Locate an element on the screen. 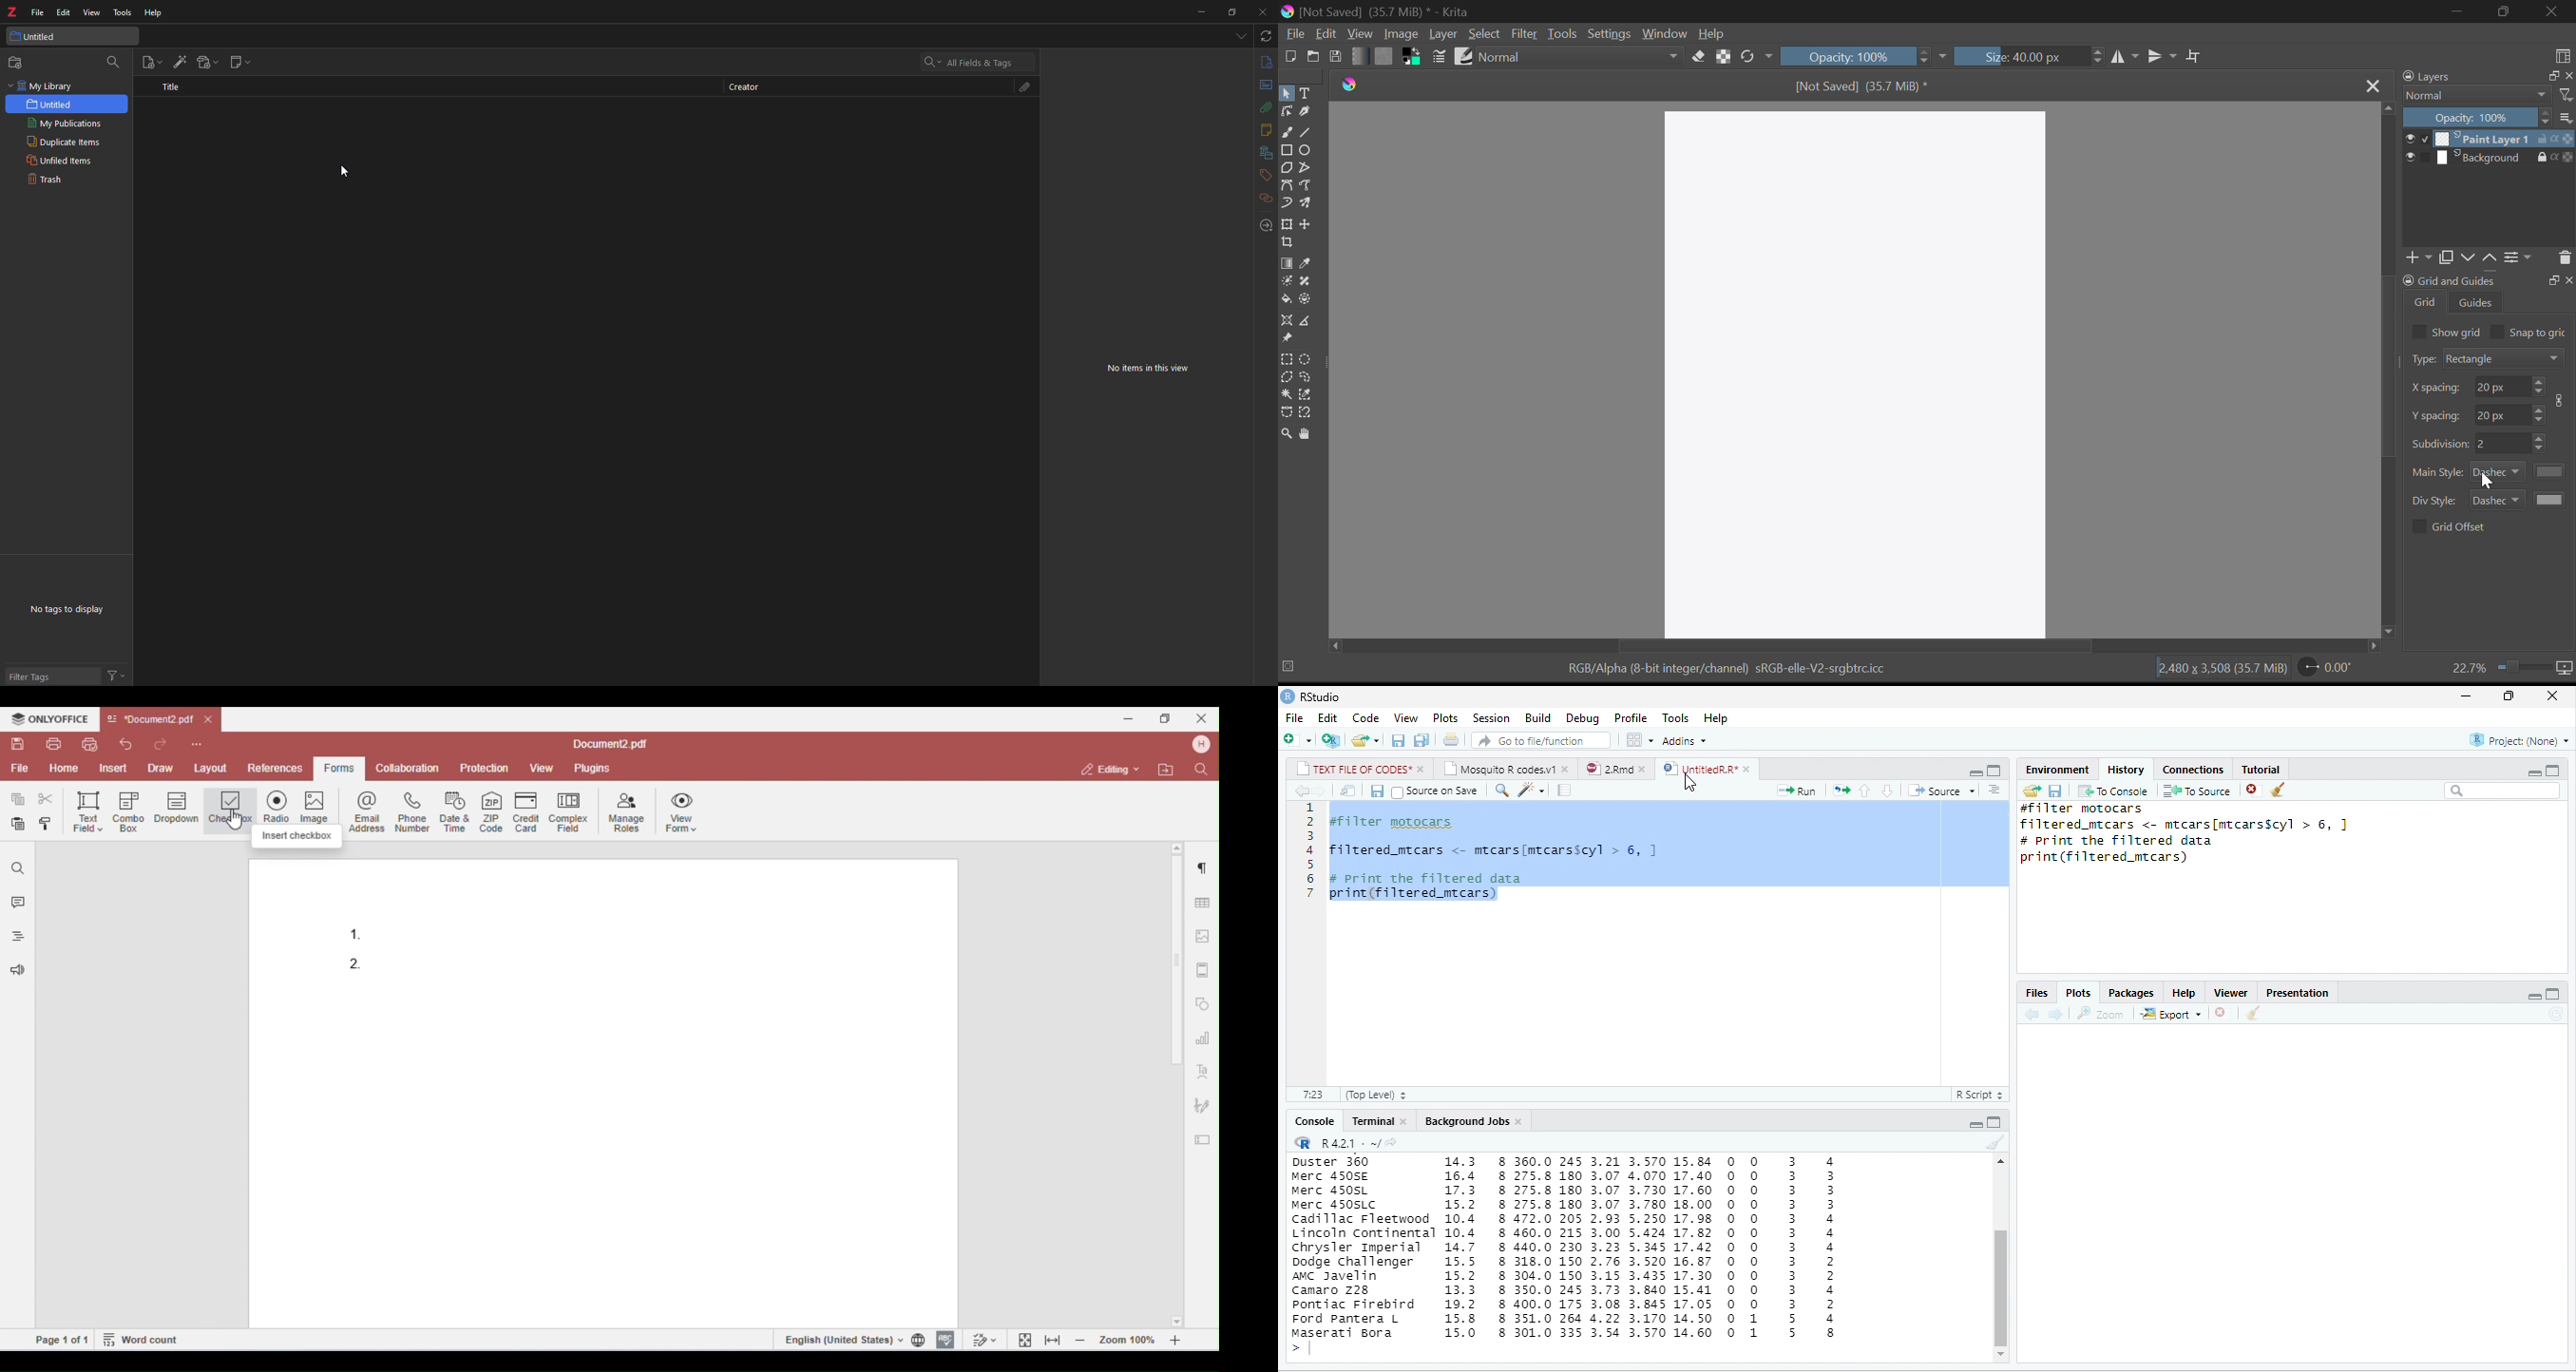 The height and width of the screenshot is (1372, 2576). Cursor Position is located at coordinates (2487, 480).